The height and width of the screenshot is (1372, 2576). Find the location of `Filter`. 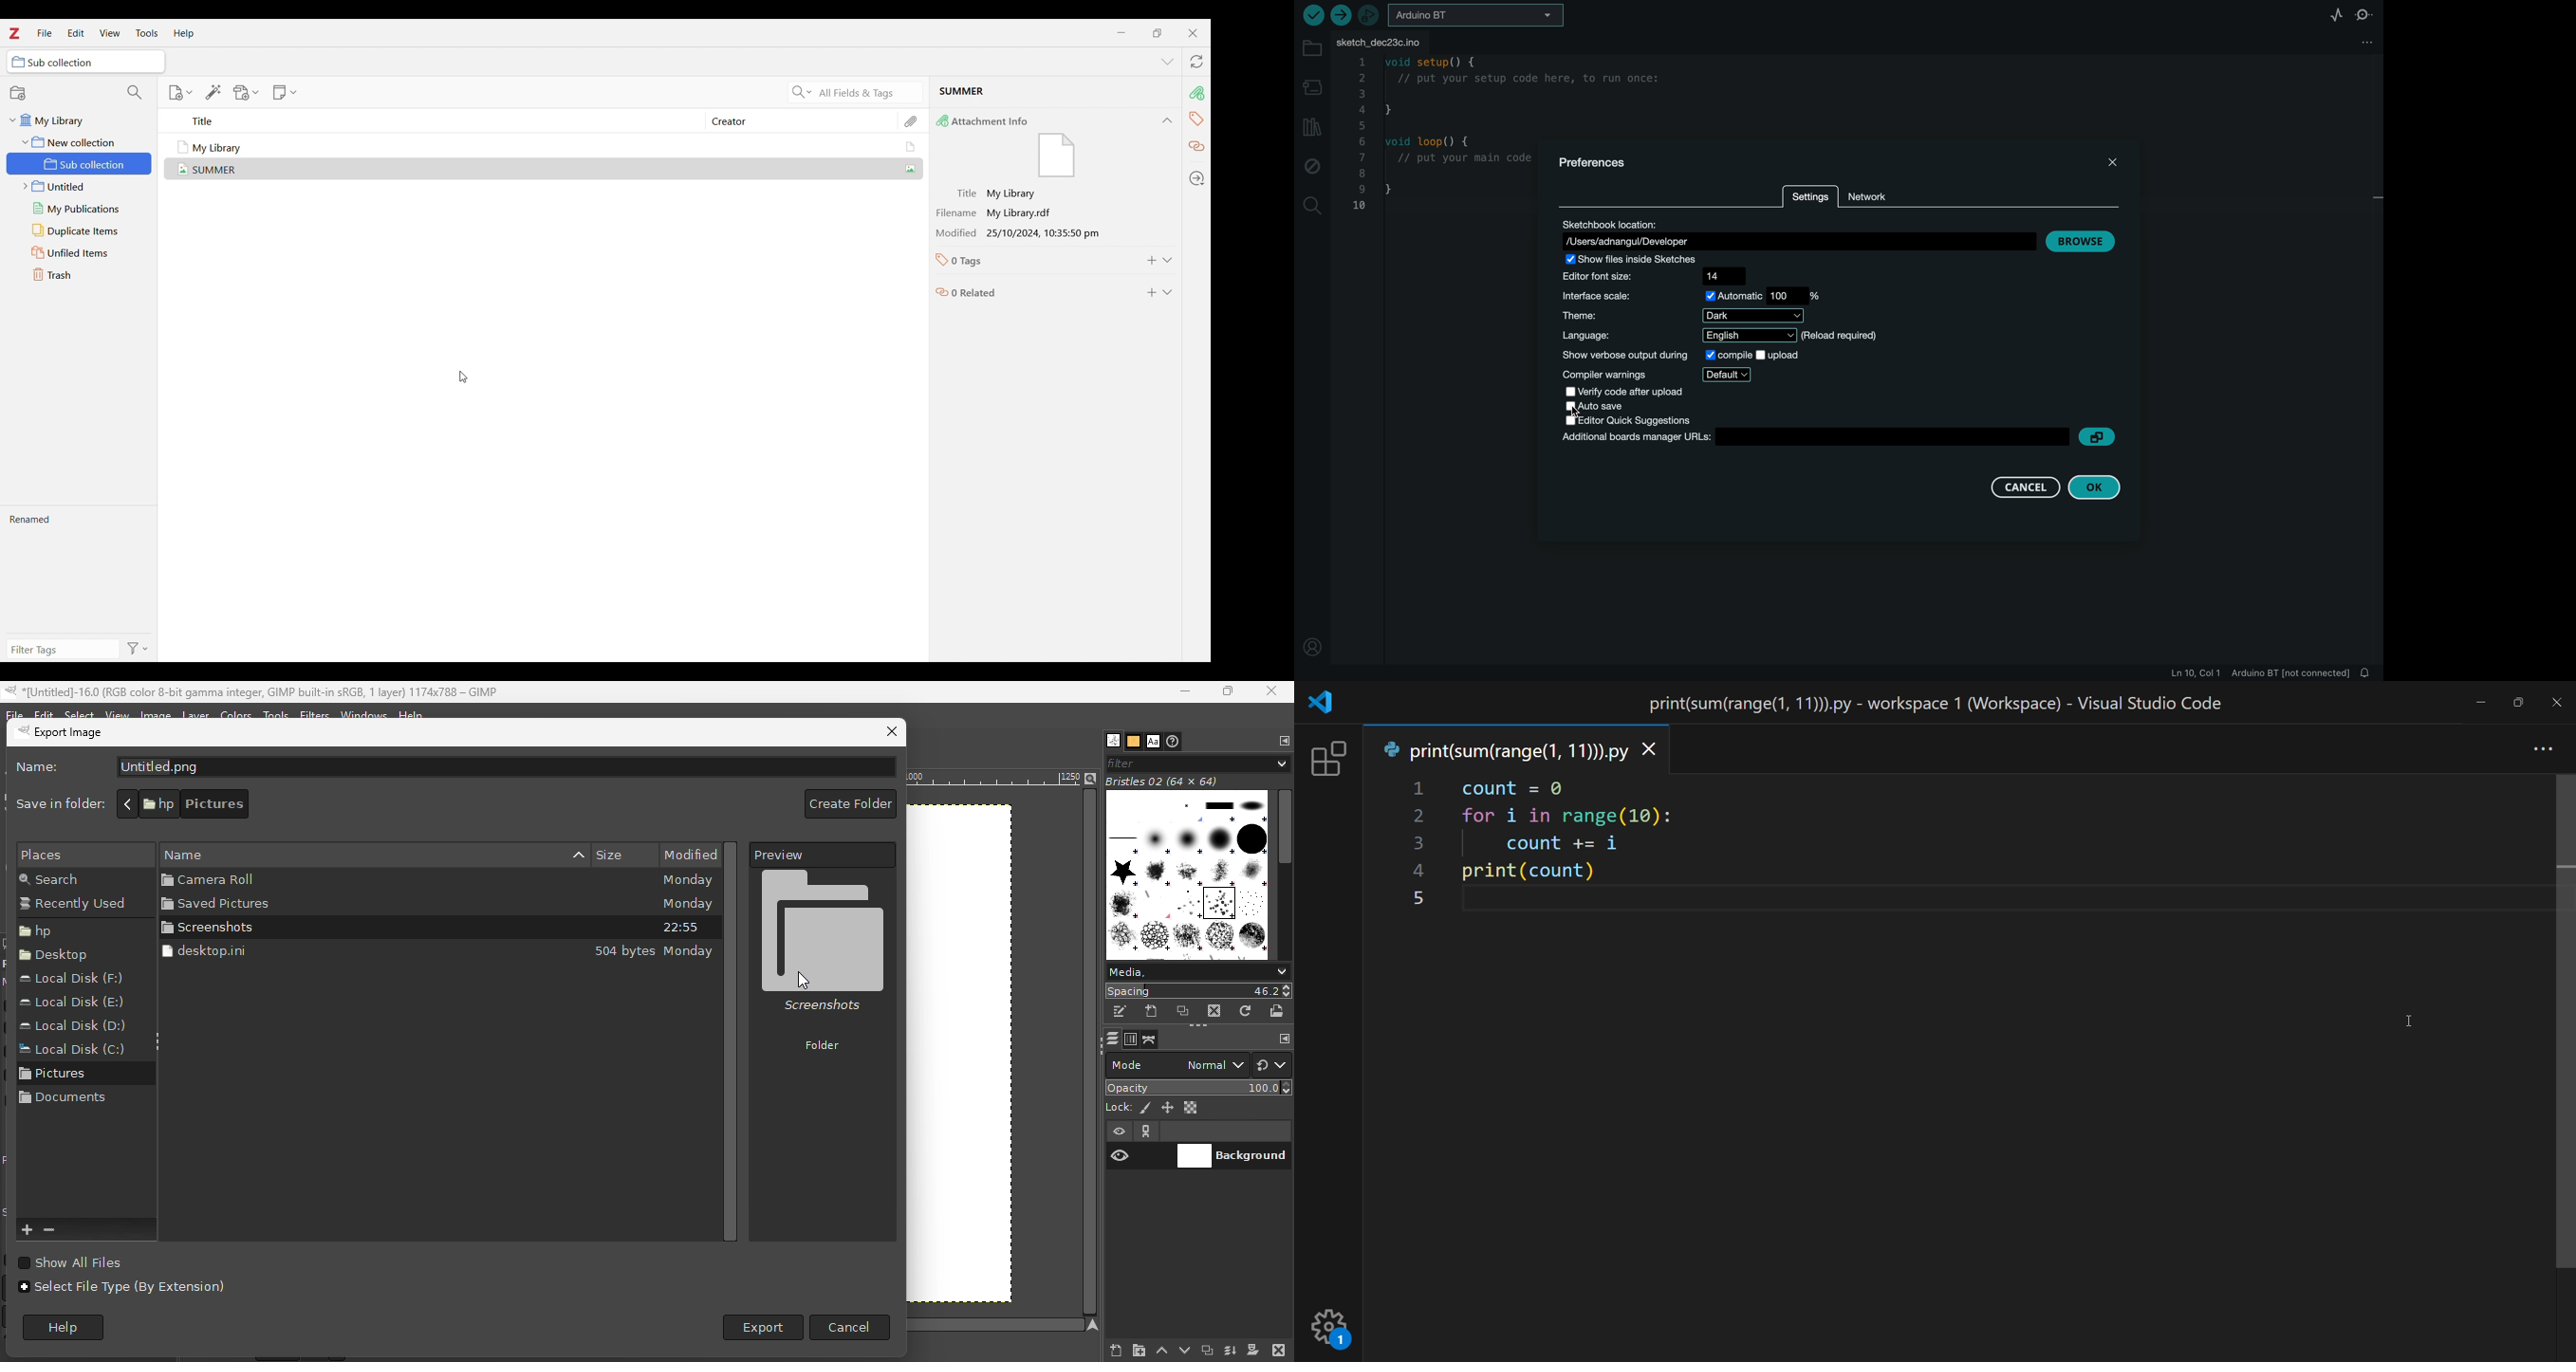

Filter is located at coordinates (1196, 762).